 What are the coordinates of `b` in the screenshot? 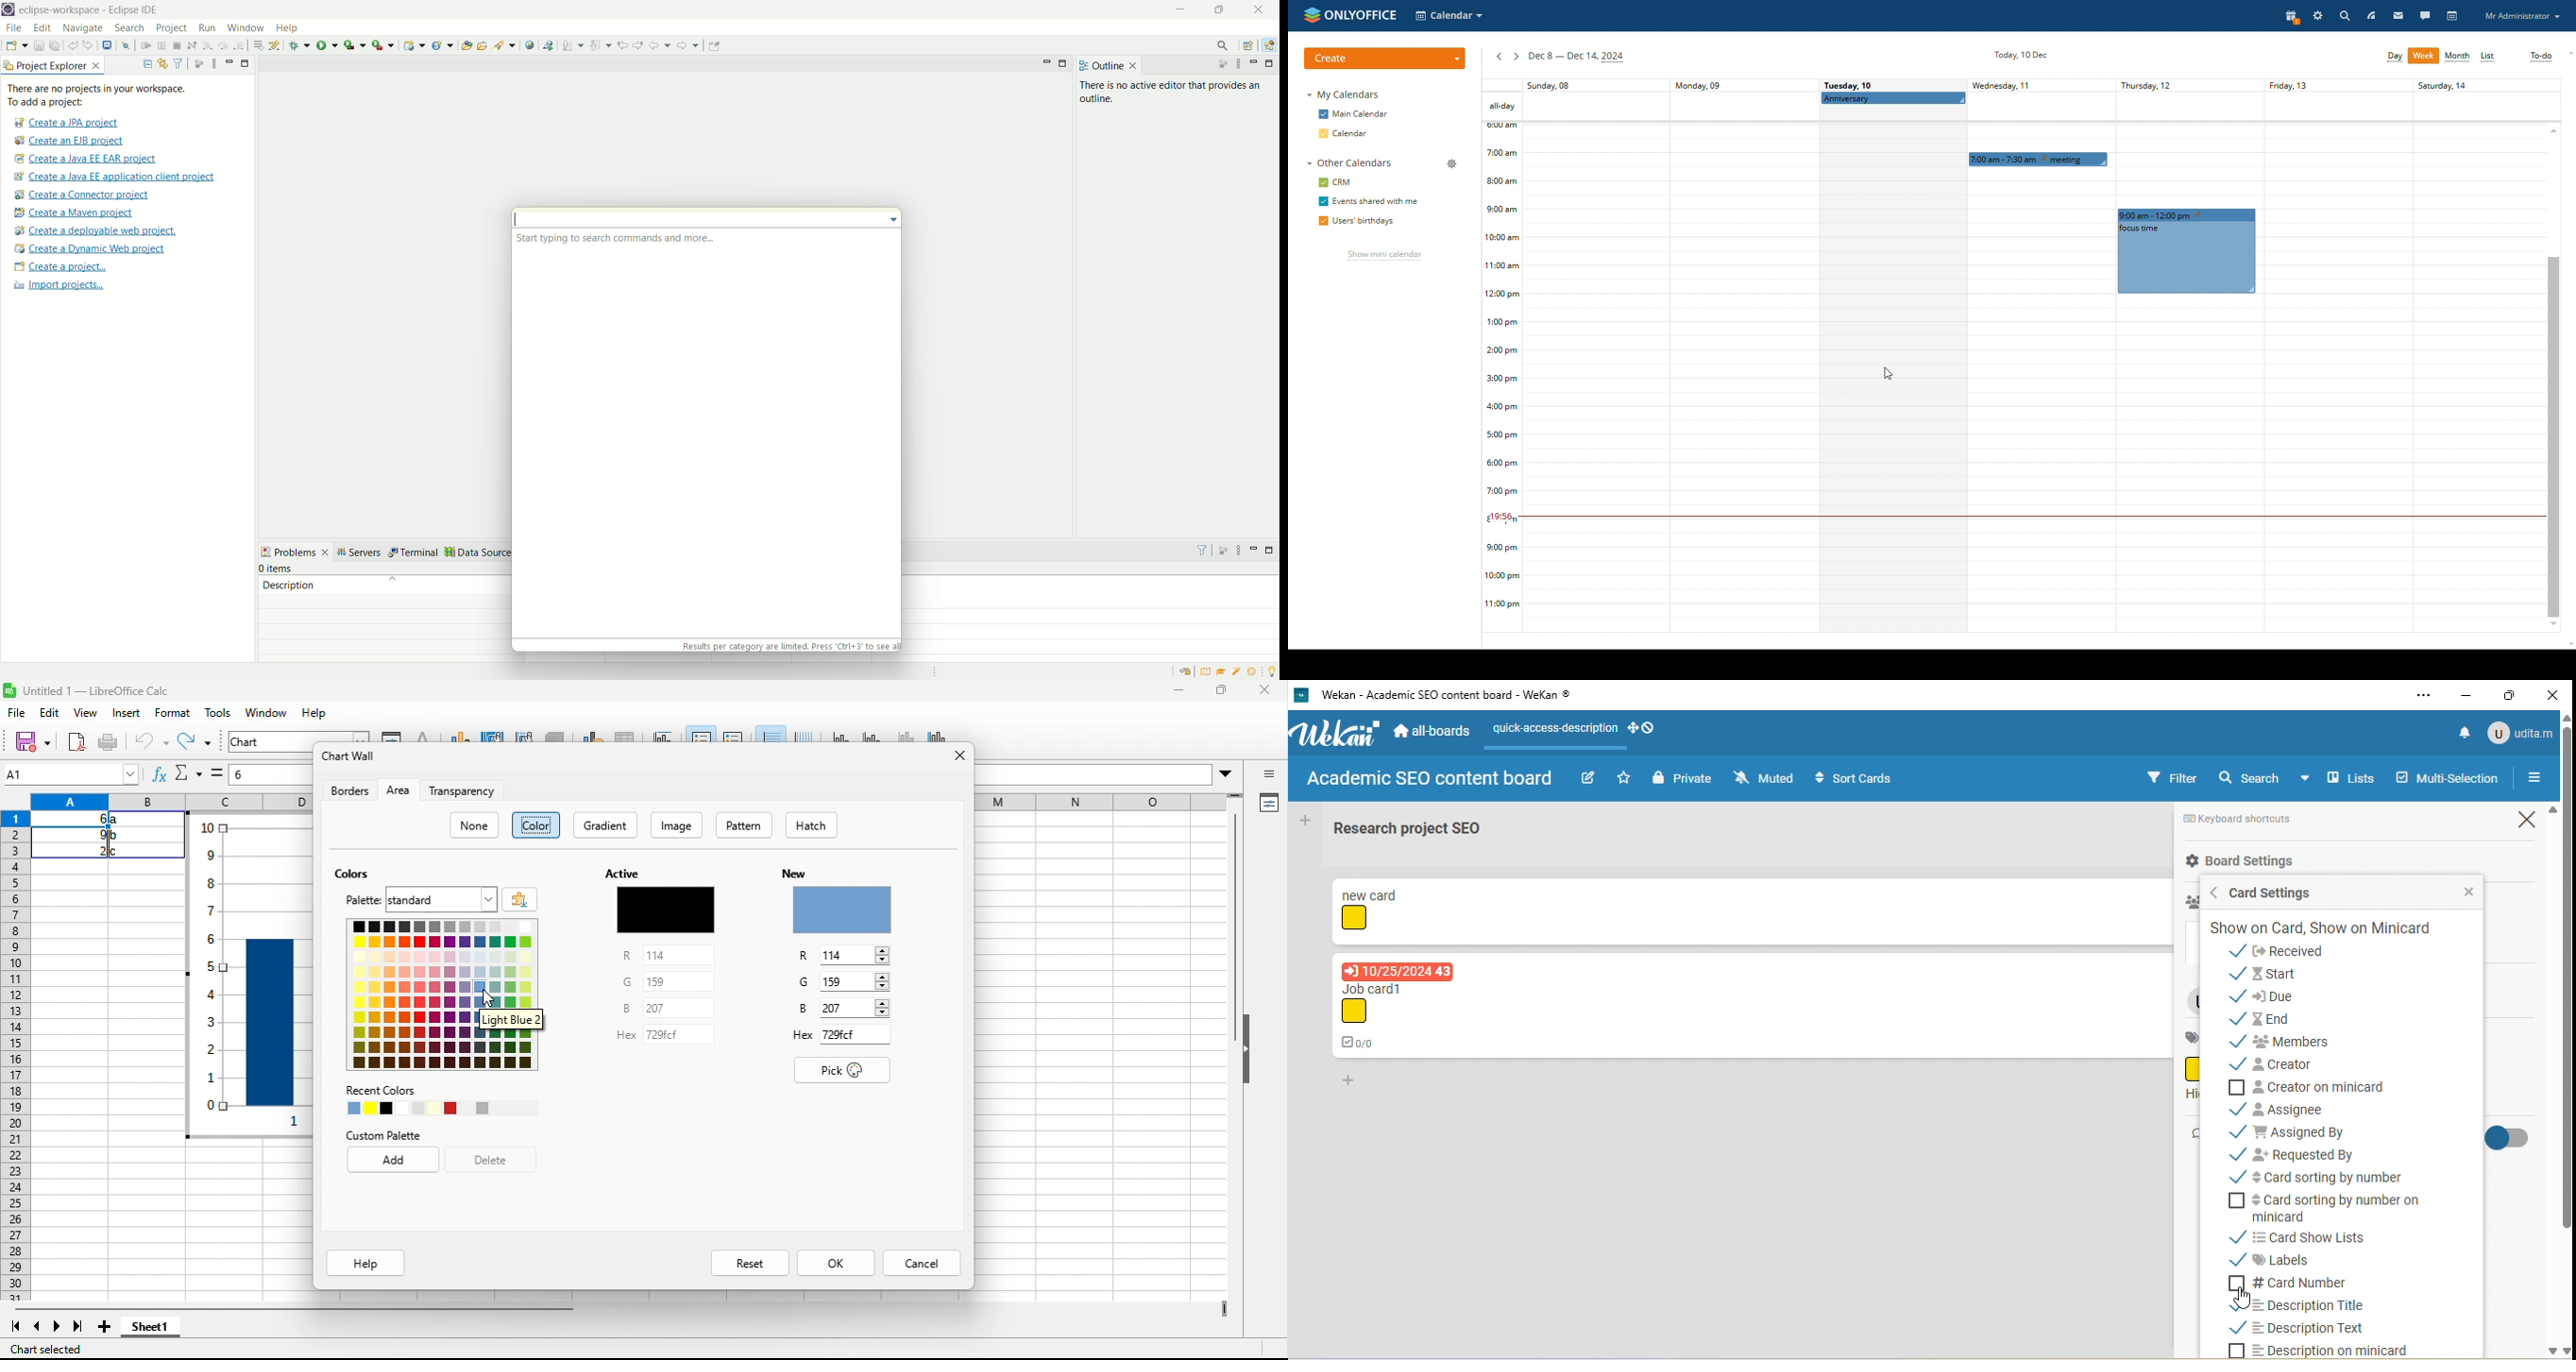 It's located at (115, 836).